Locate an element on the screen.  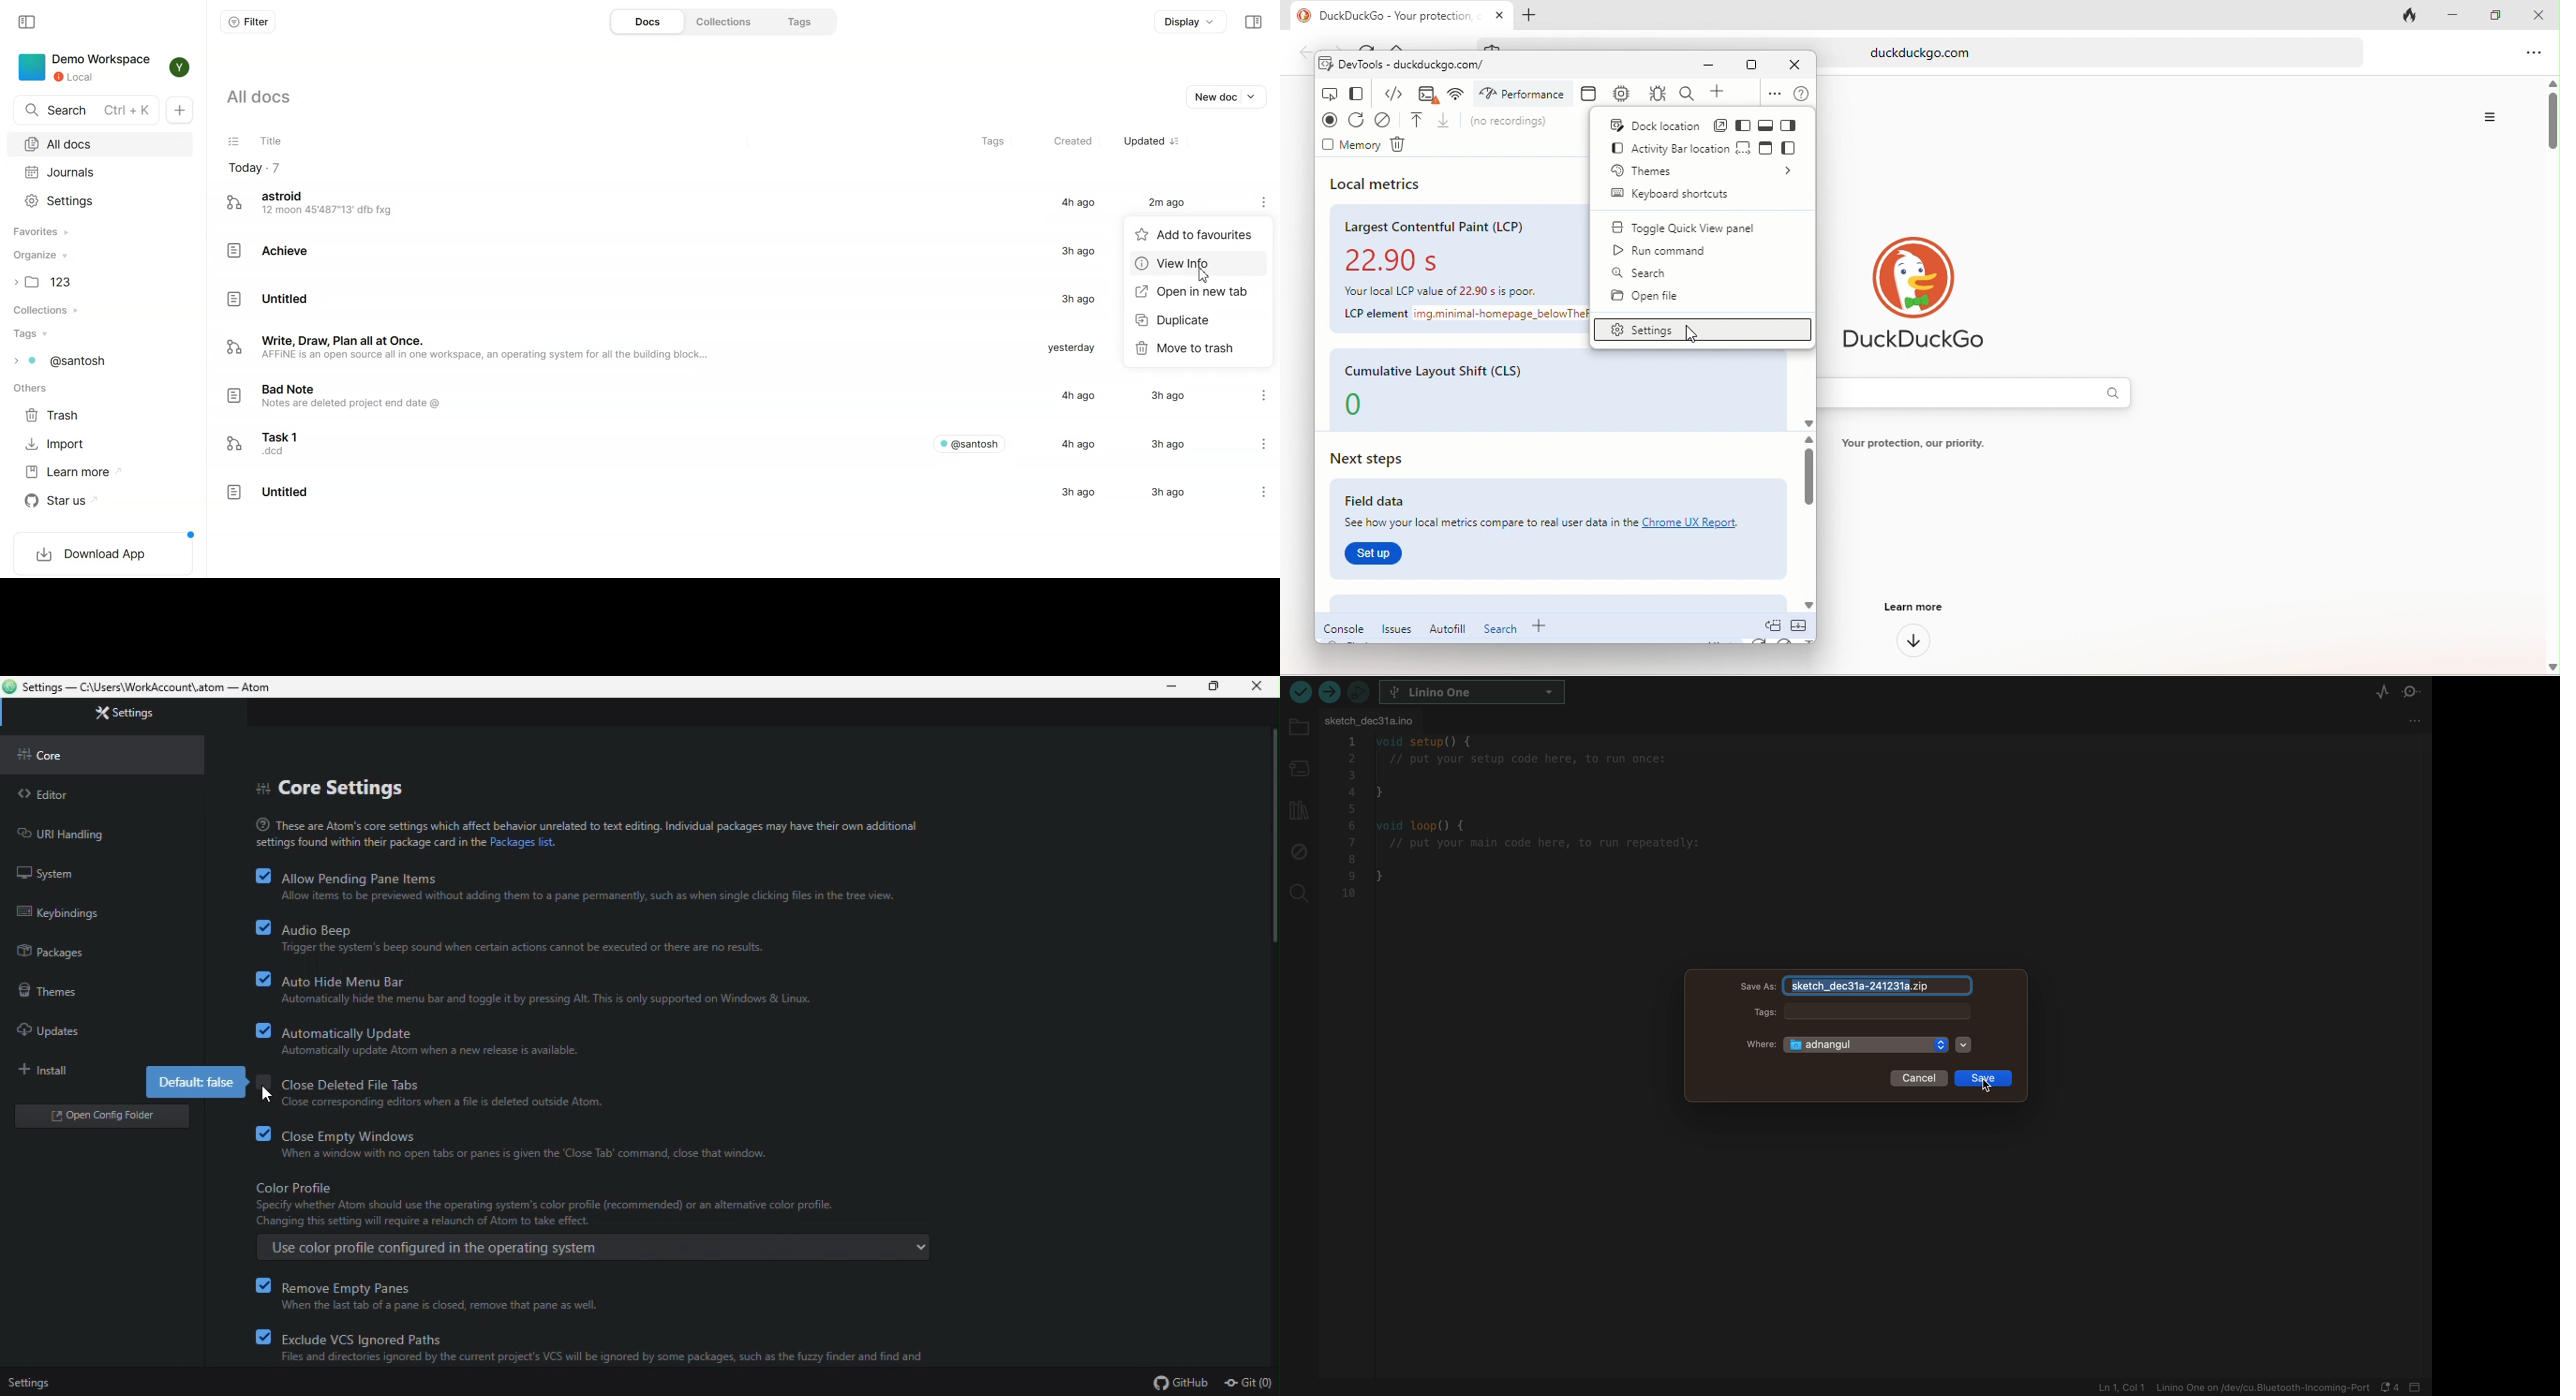
clear is located at coordinates (1386, 120).